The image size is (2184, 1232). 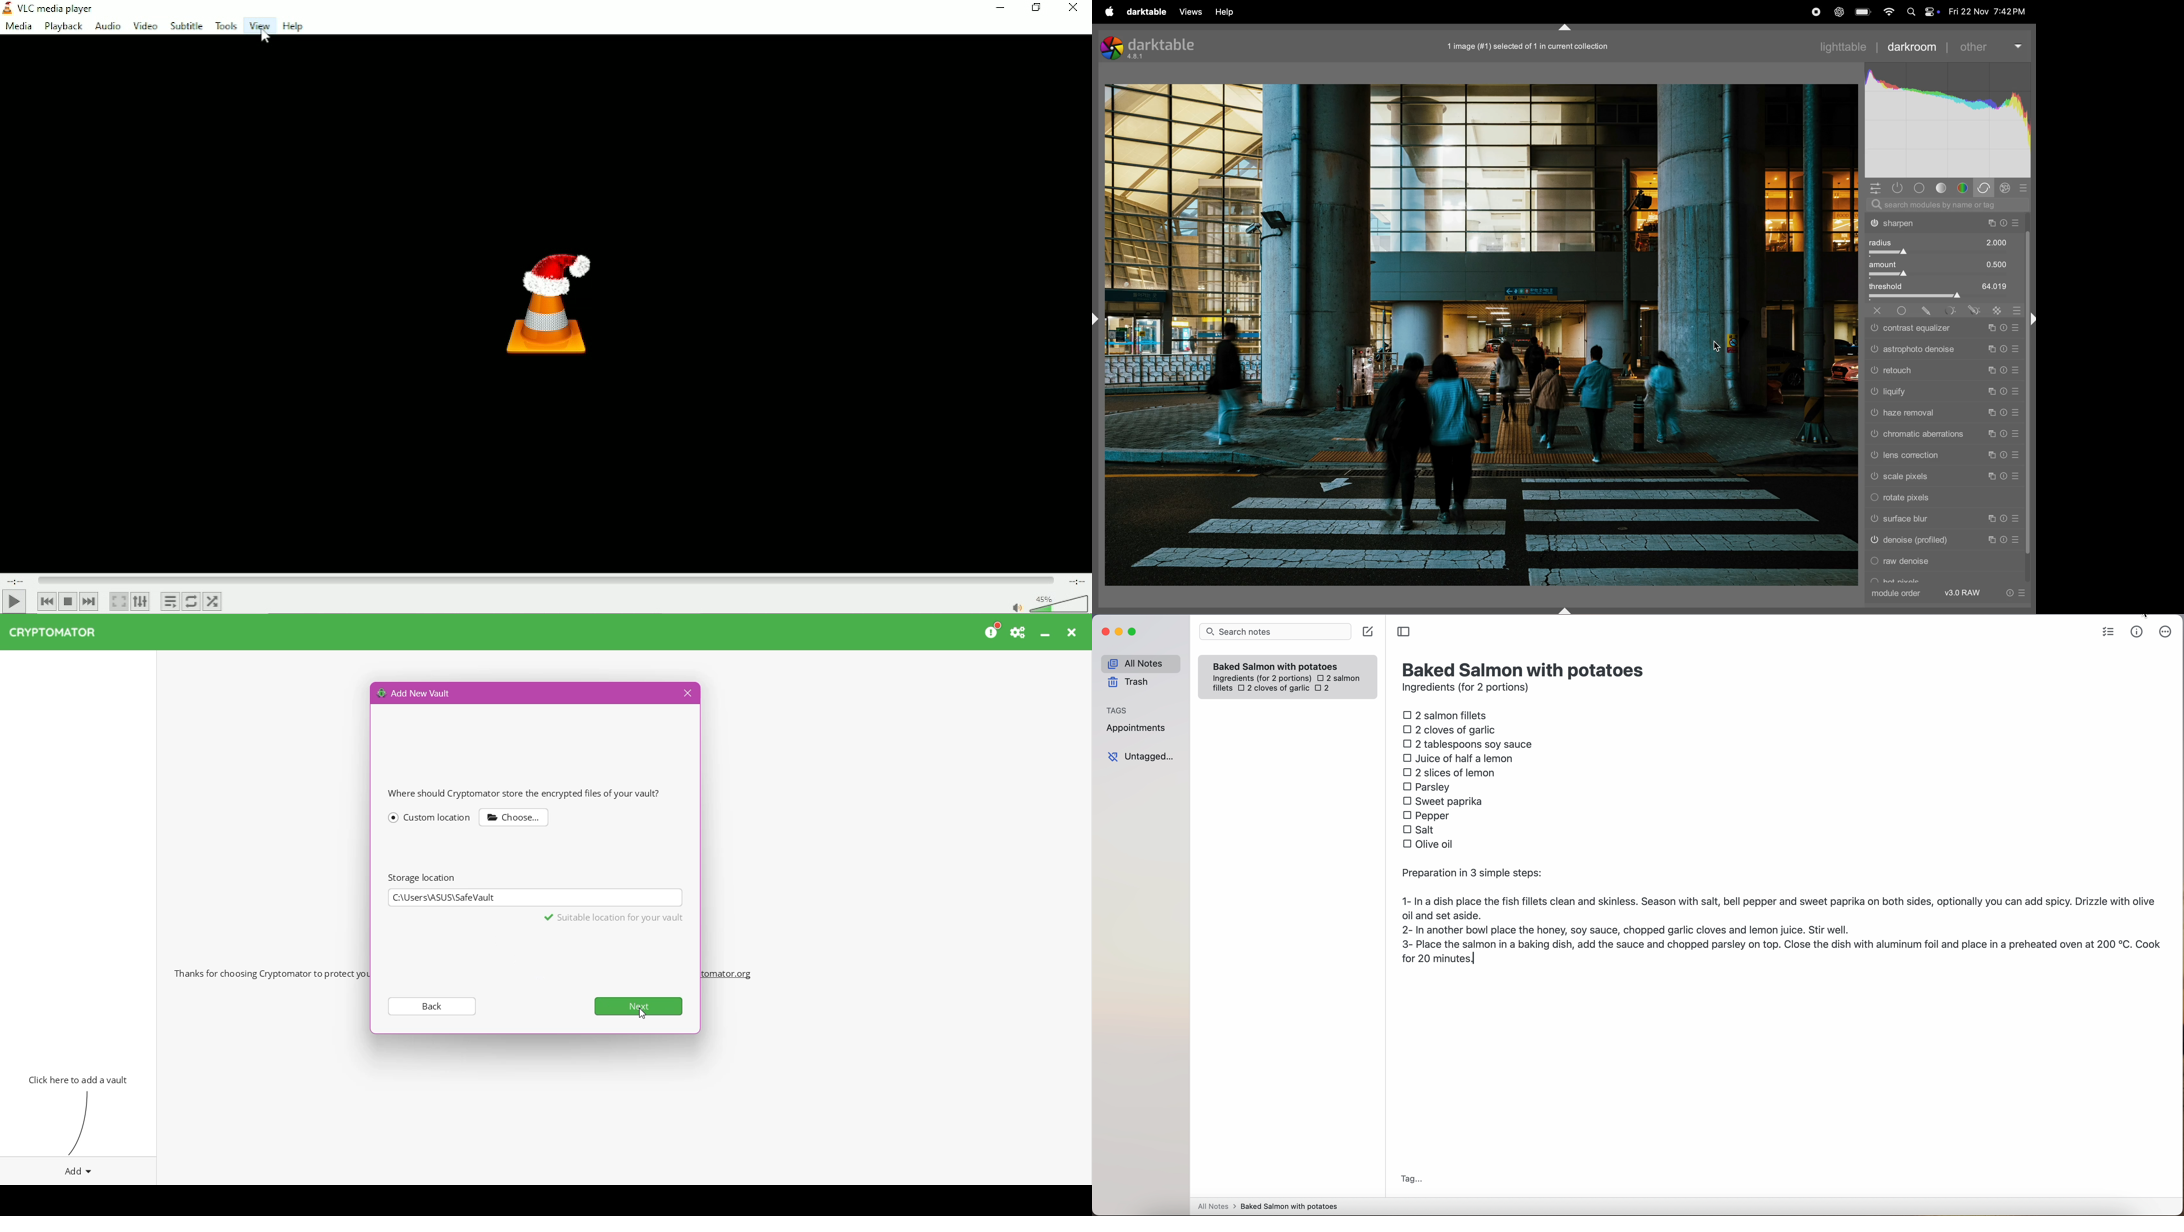 What do you see at coordinates (1946, 269) in the screenshot?
I see `` at bounding box center [1946, 269].